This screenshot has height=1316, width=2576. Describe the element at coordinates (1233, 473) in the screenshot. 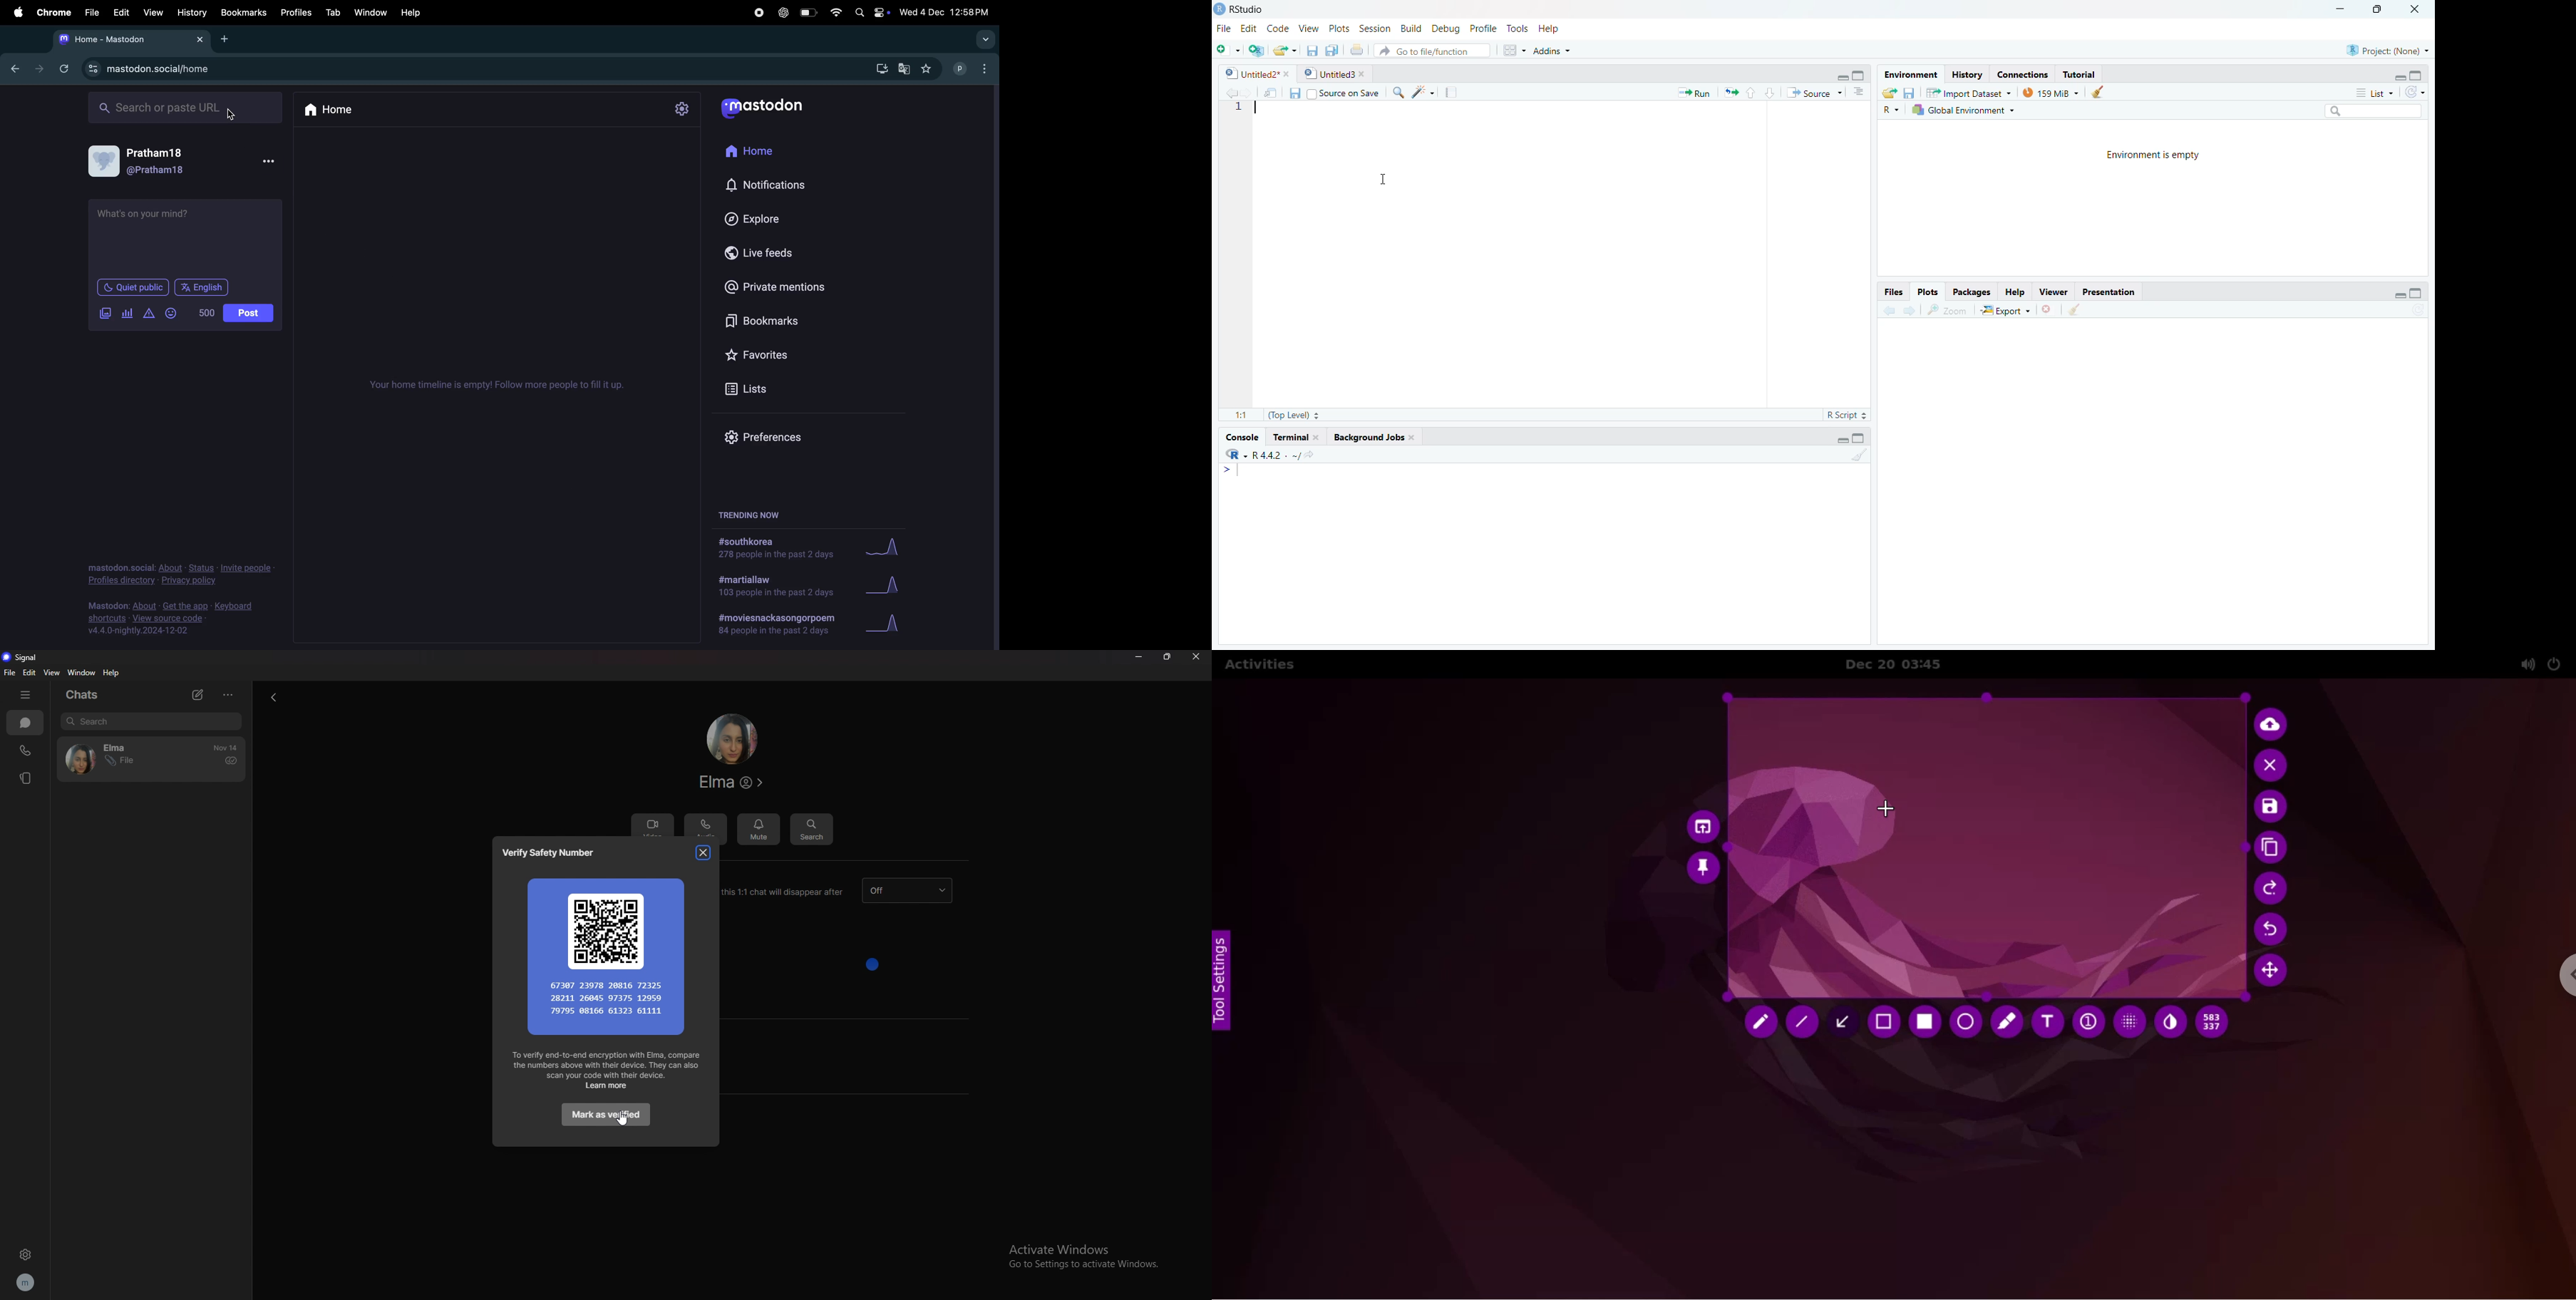

I see `Typing indicator` at that location.